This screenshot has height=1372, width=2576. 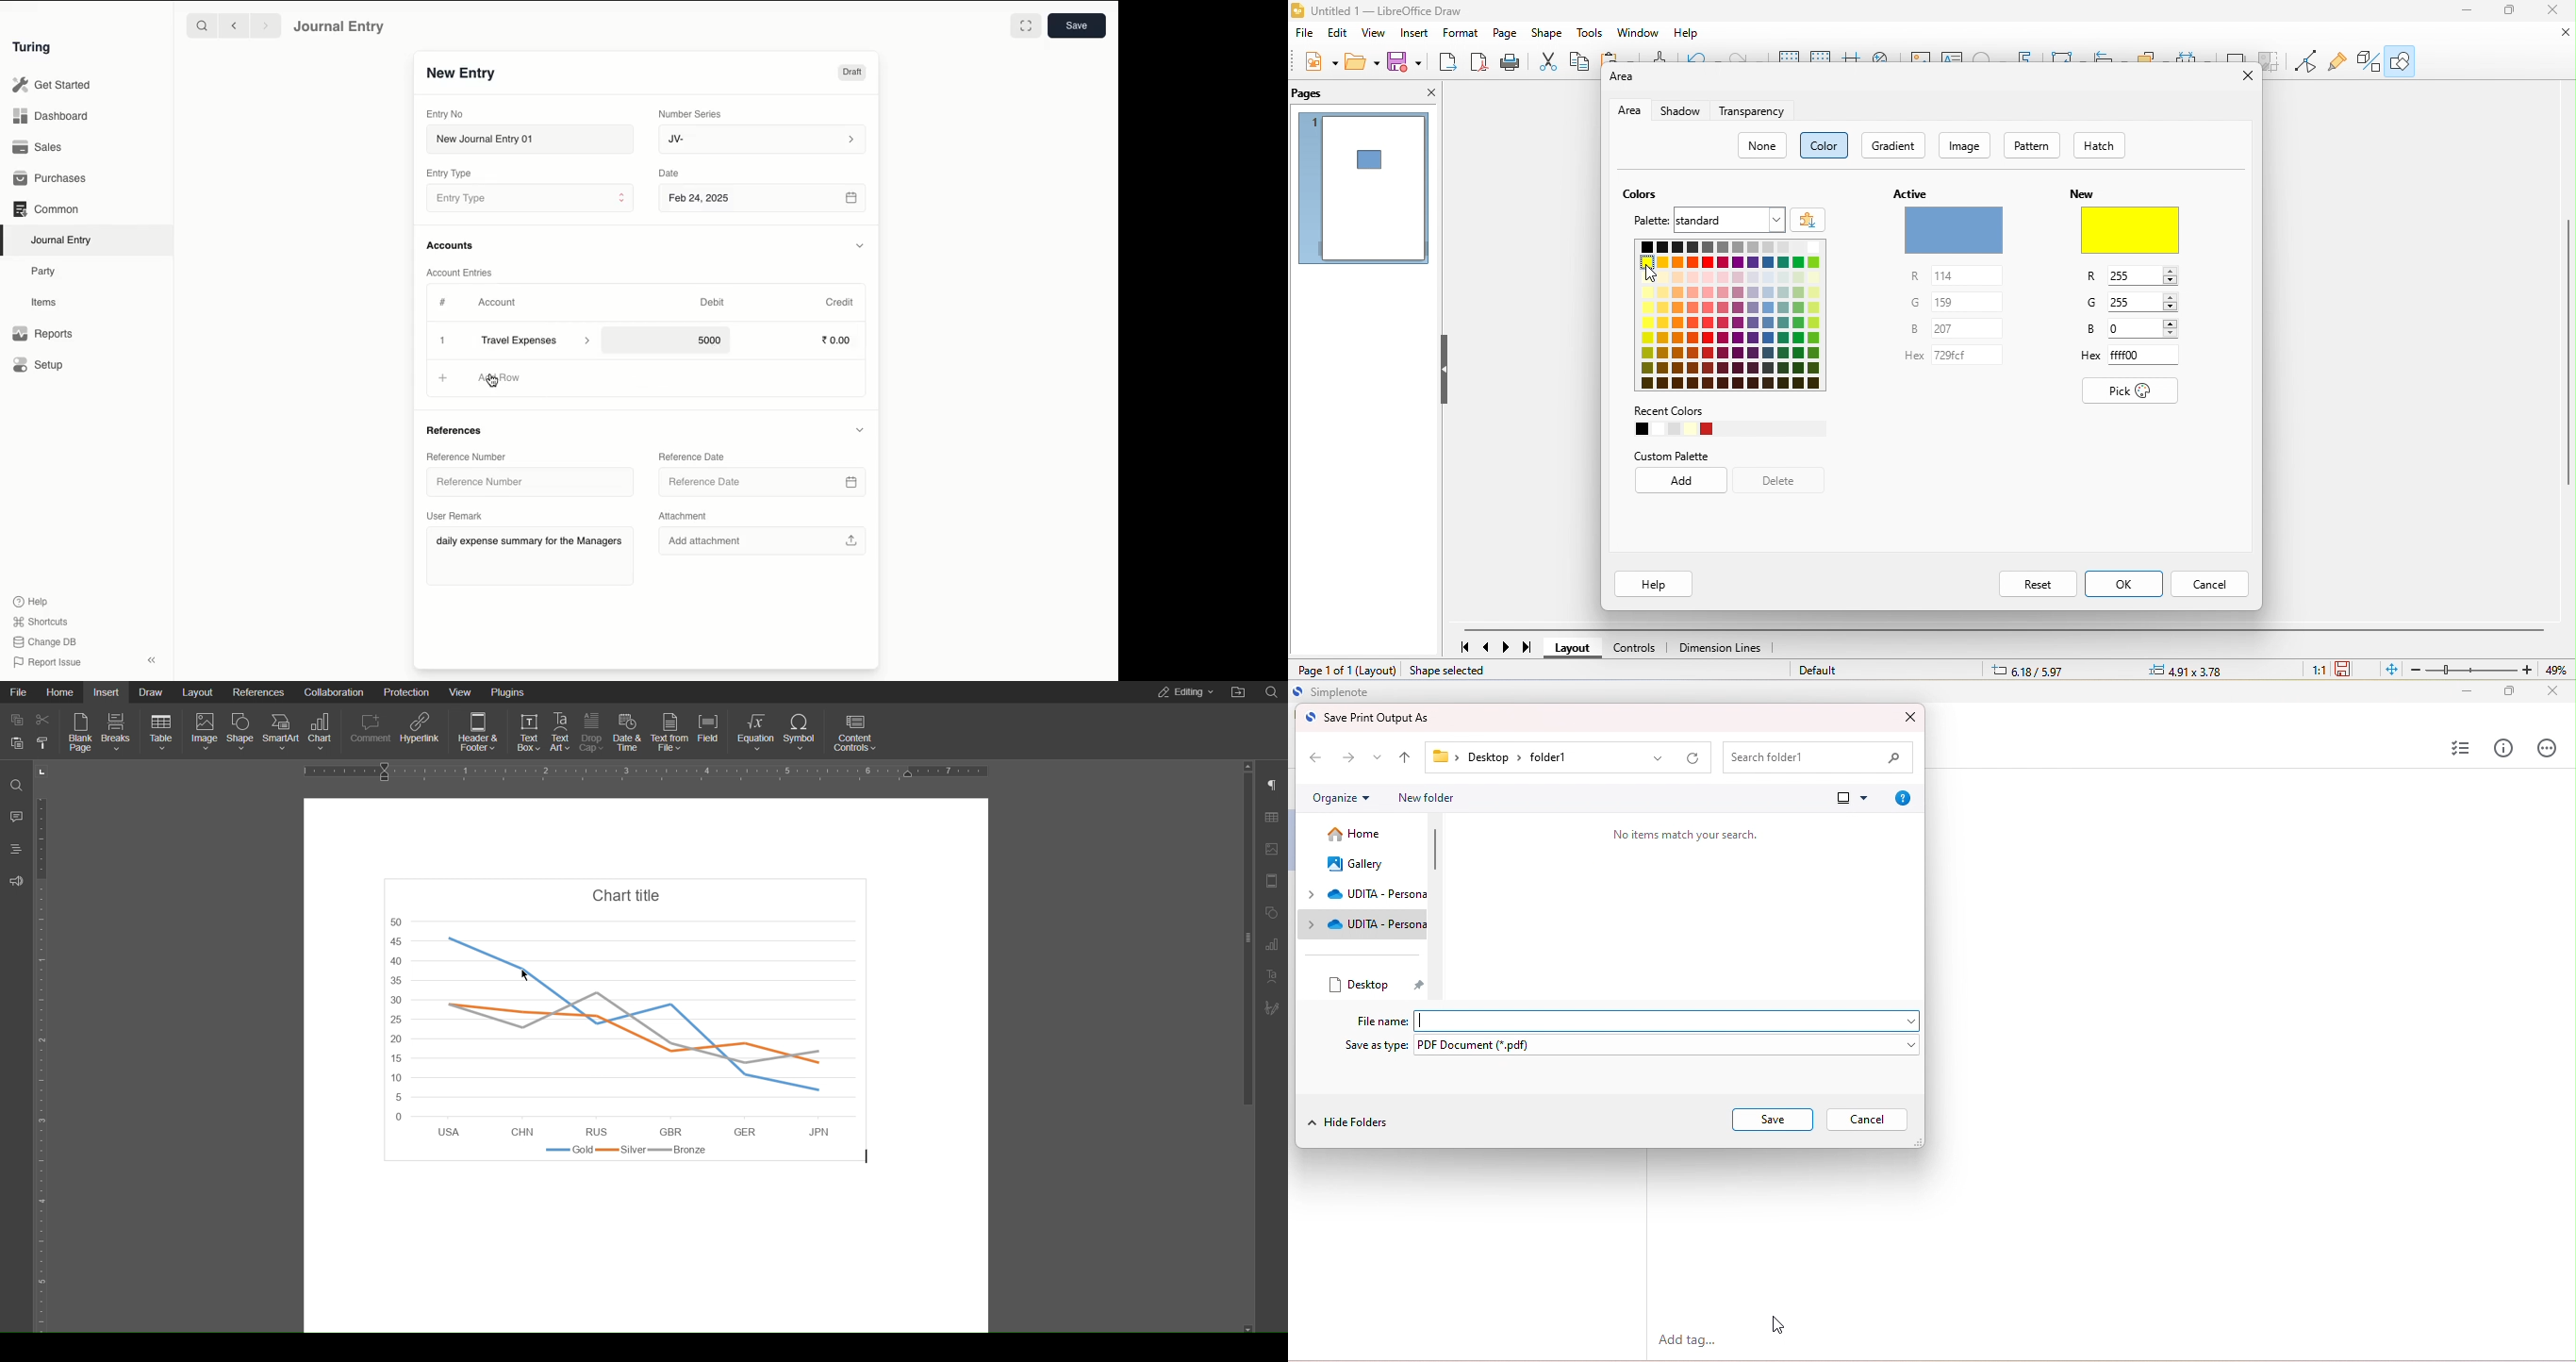 I want to click on Add, so click(x=442, y=375).